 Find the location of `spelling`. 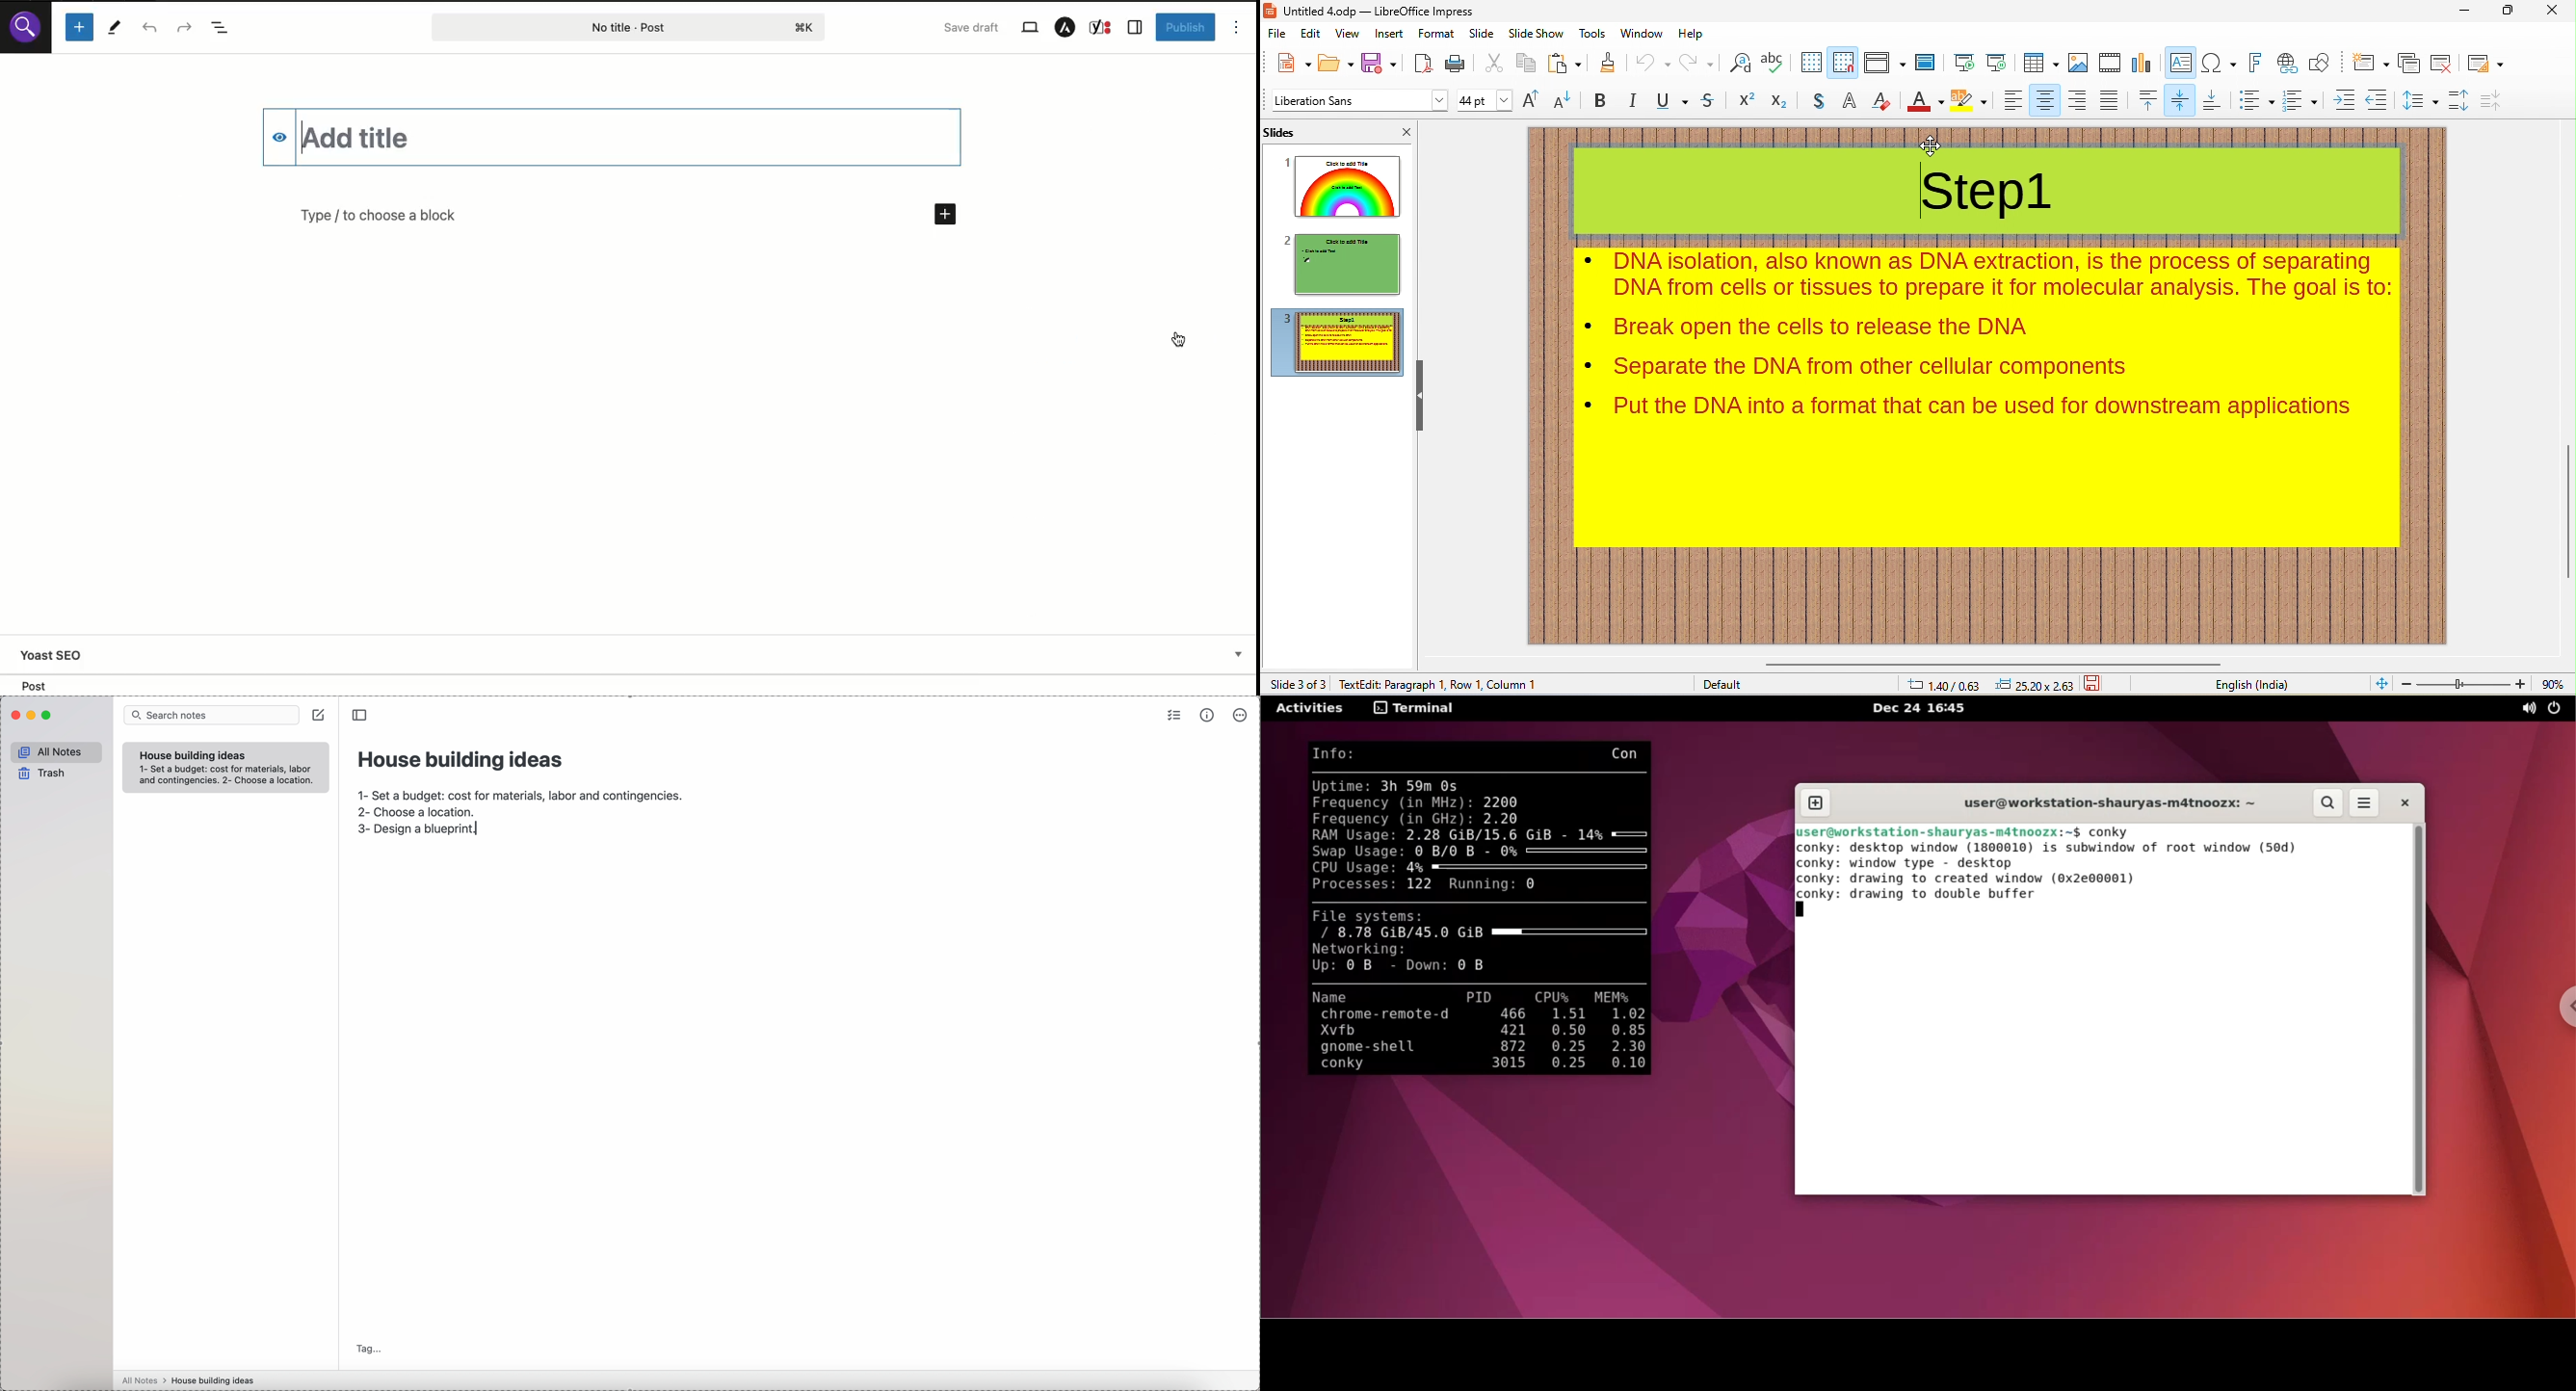

spelling is located at coordinates (1774, 62).